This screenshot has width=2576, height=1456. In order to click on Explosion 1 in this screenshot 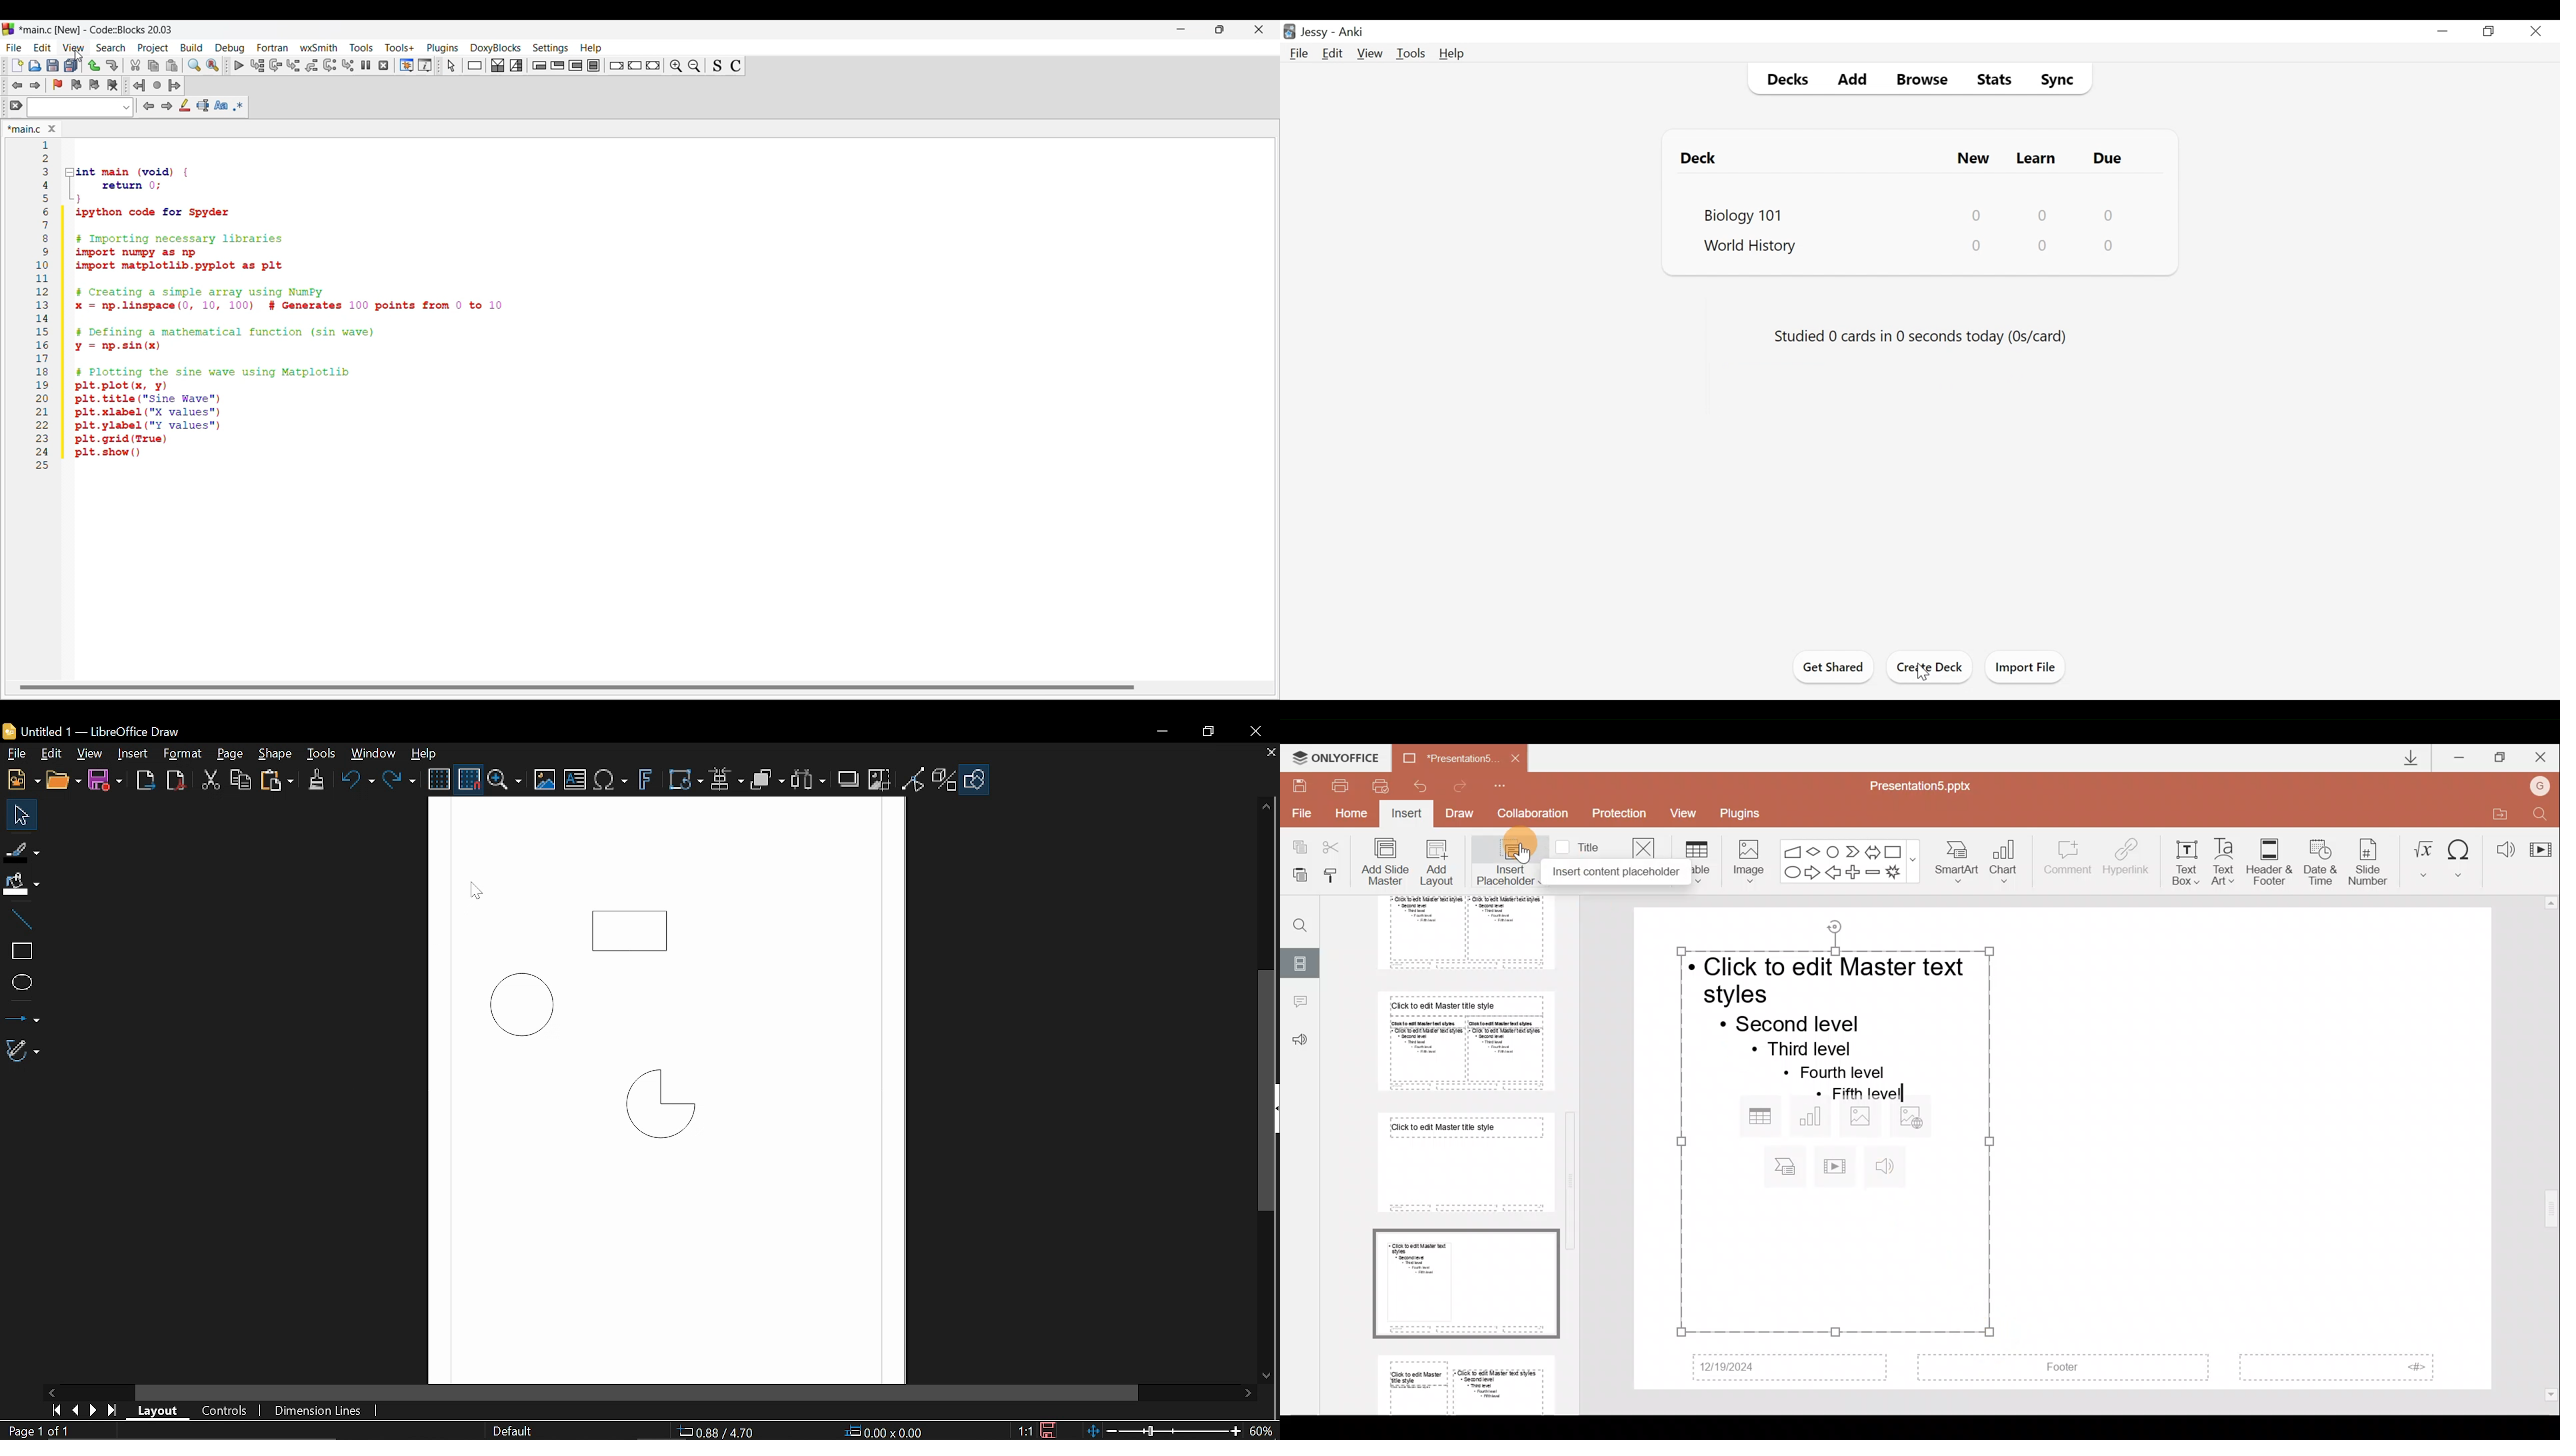, I will do `click(1899, 873)`.